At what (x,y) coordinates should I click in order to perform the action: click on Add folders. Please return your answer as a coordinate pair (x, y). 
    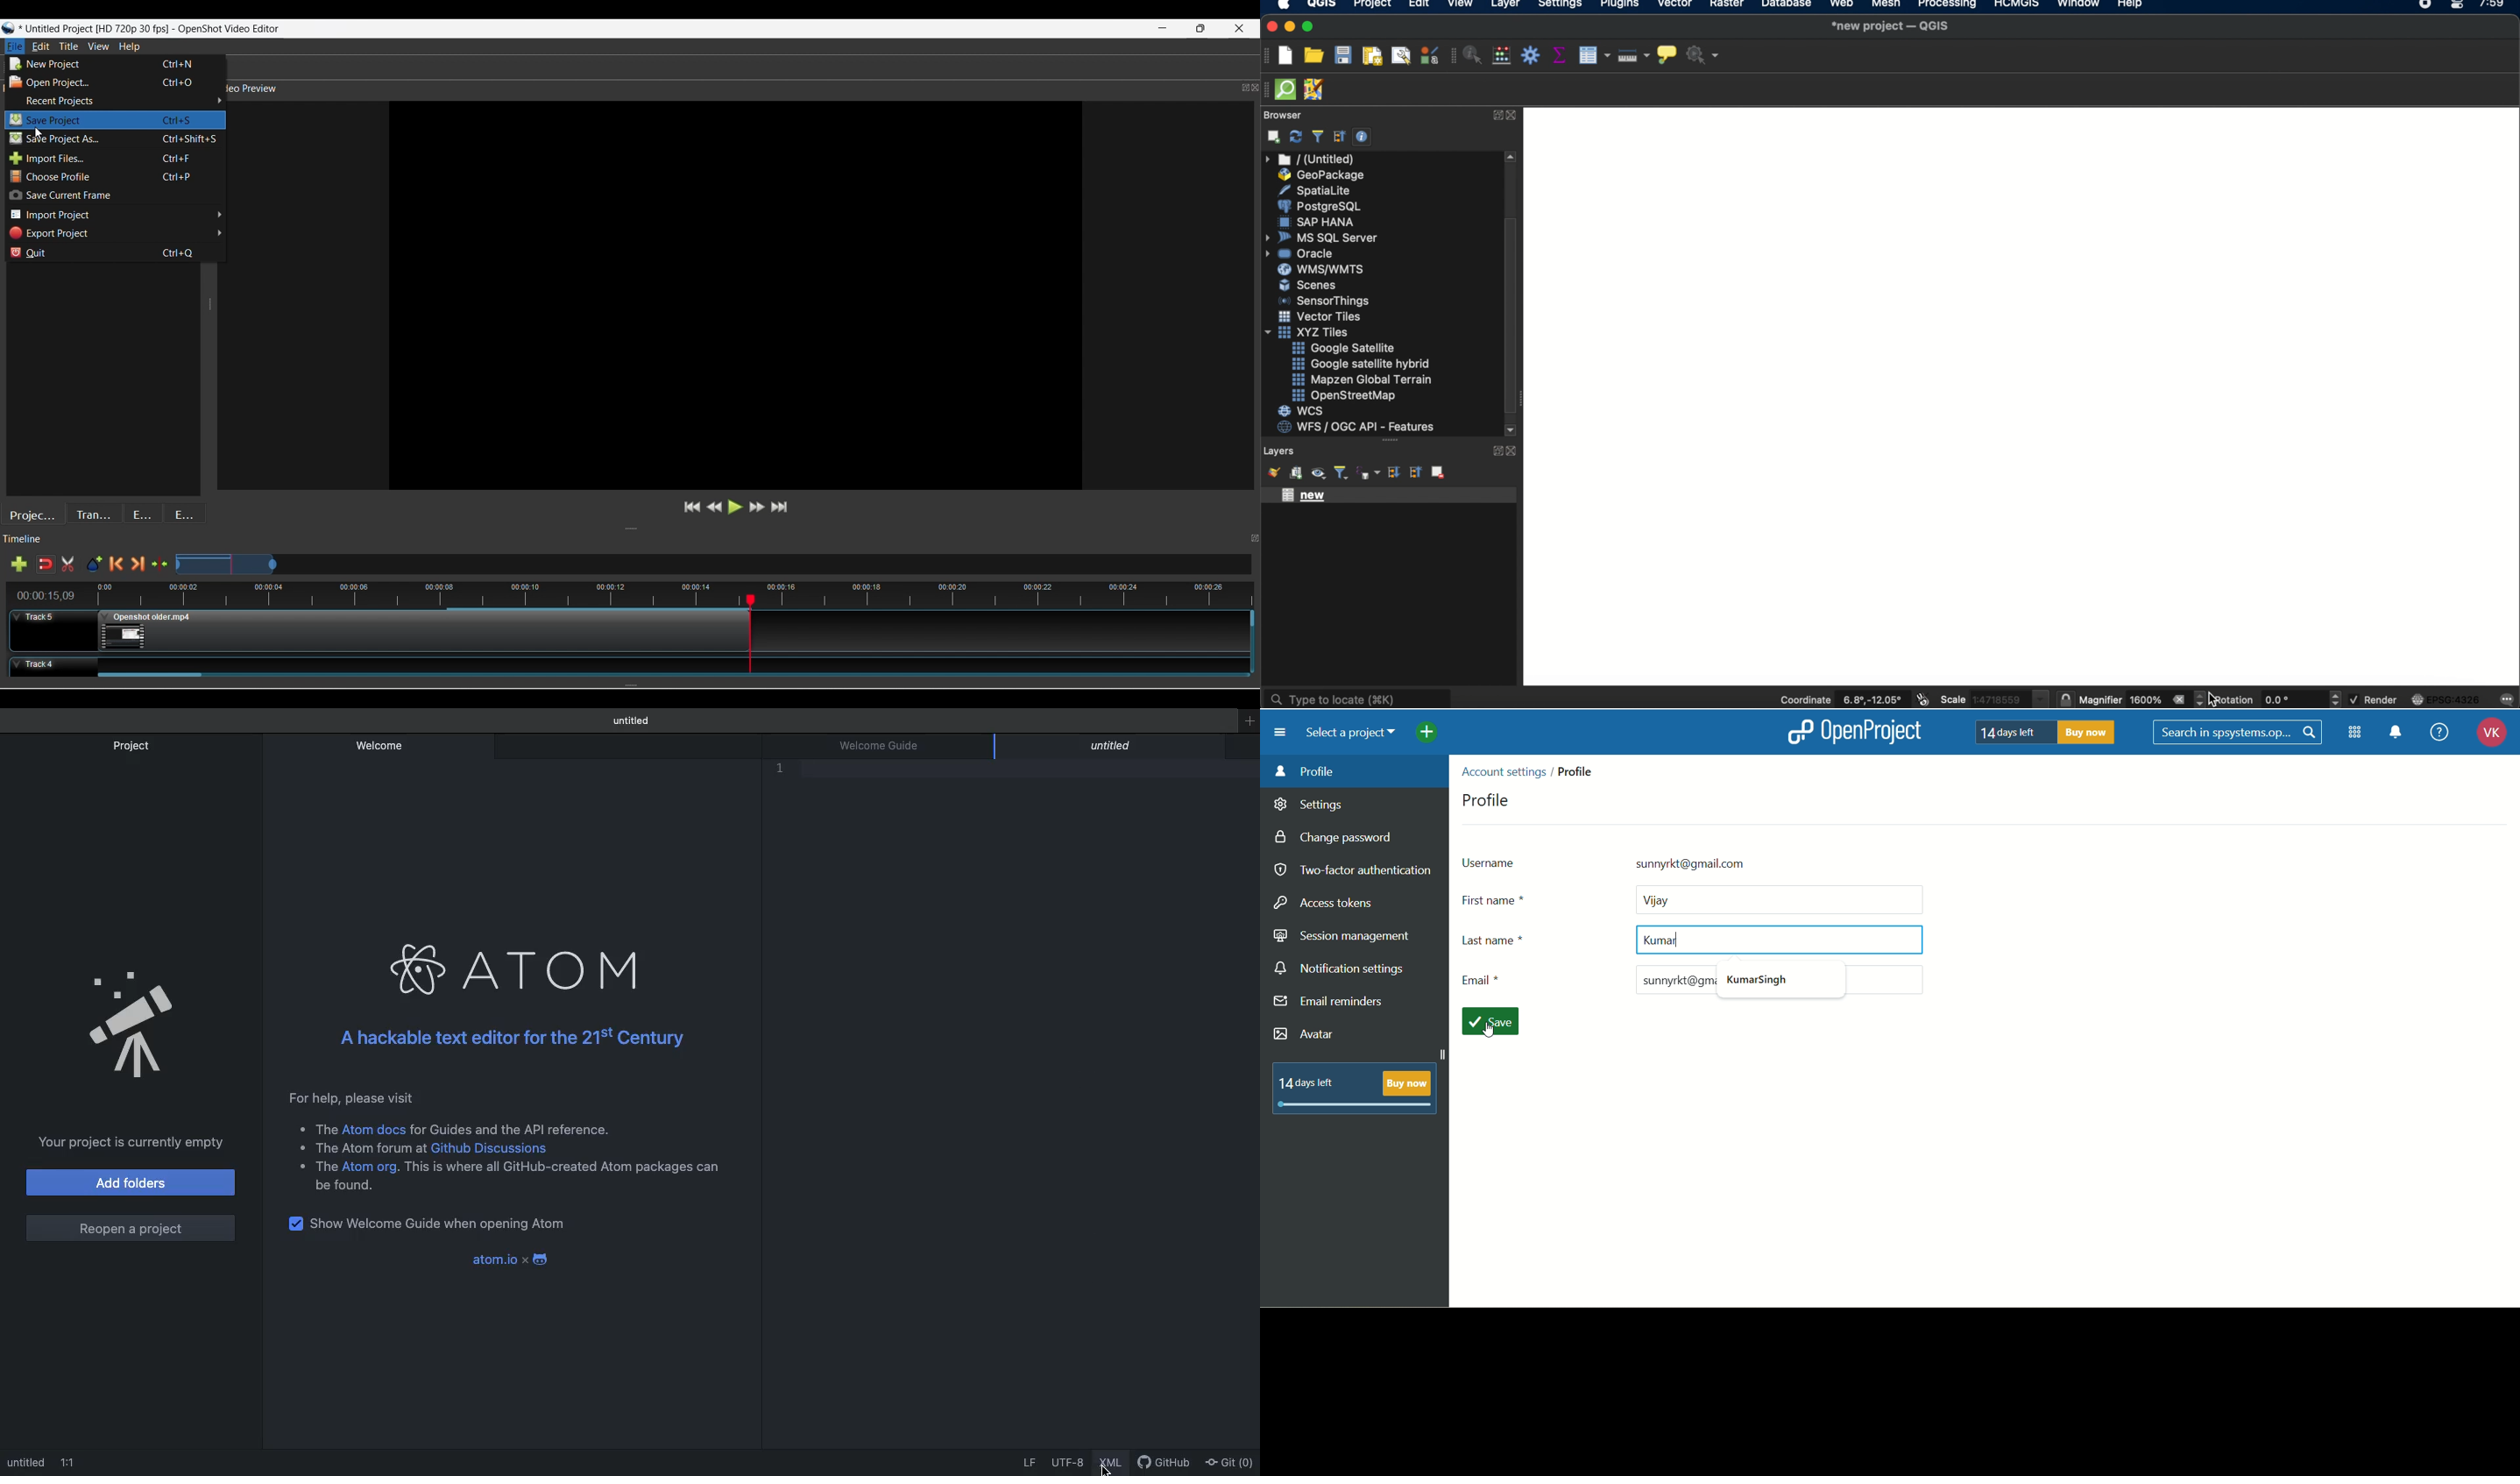
    Looking at the image, I should click on (129, 1184).